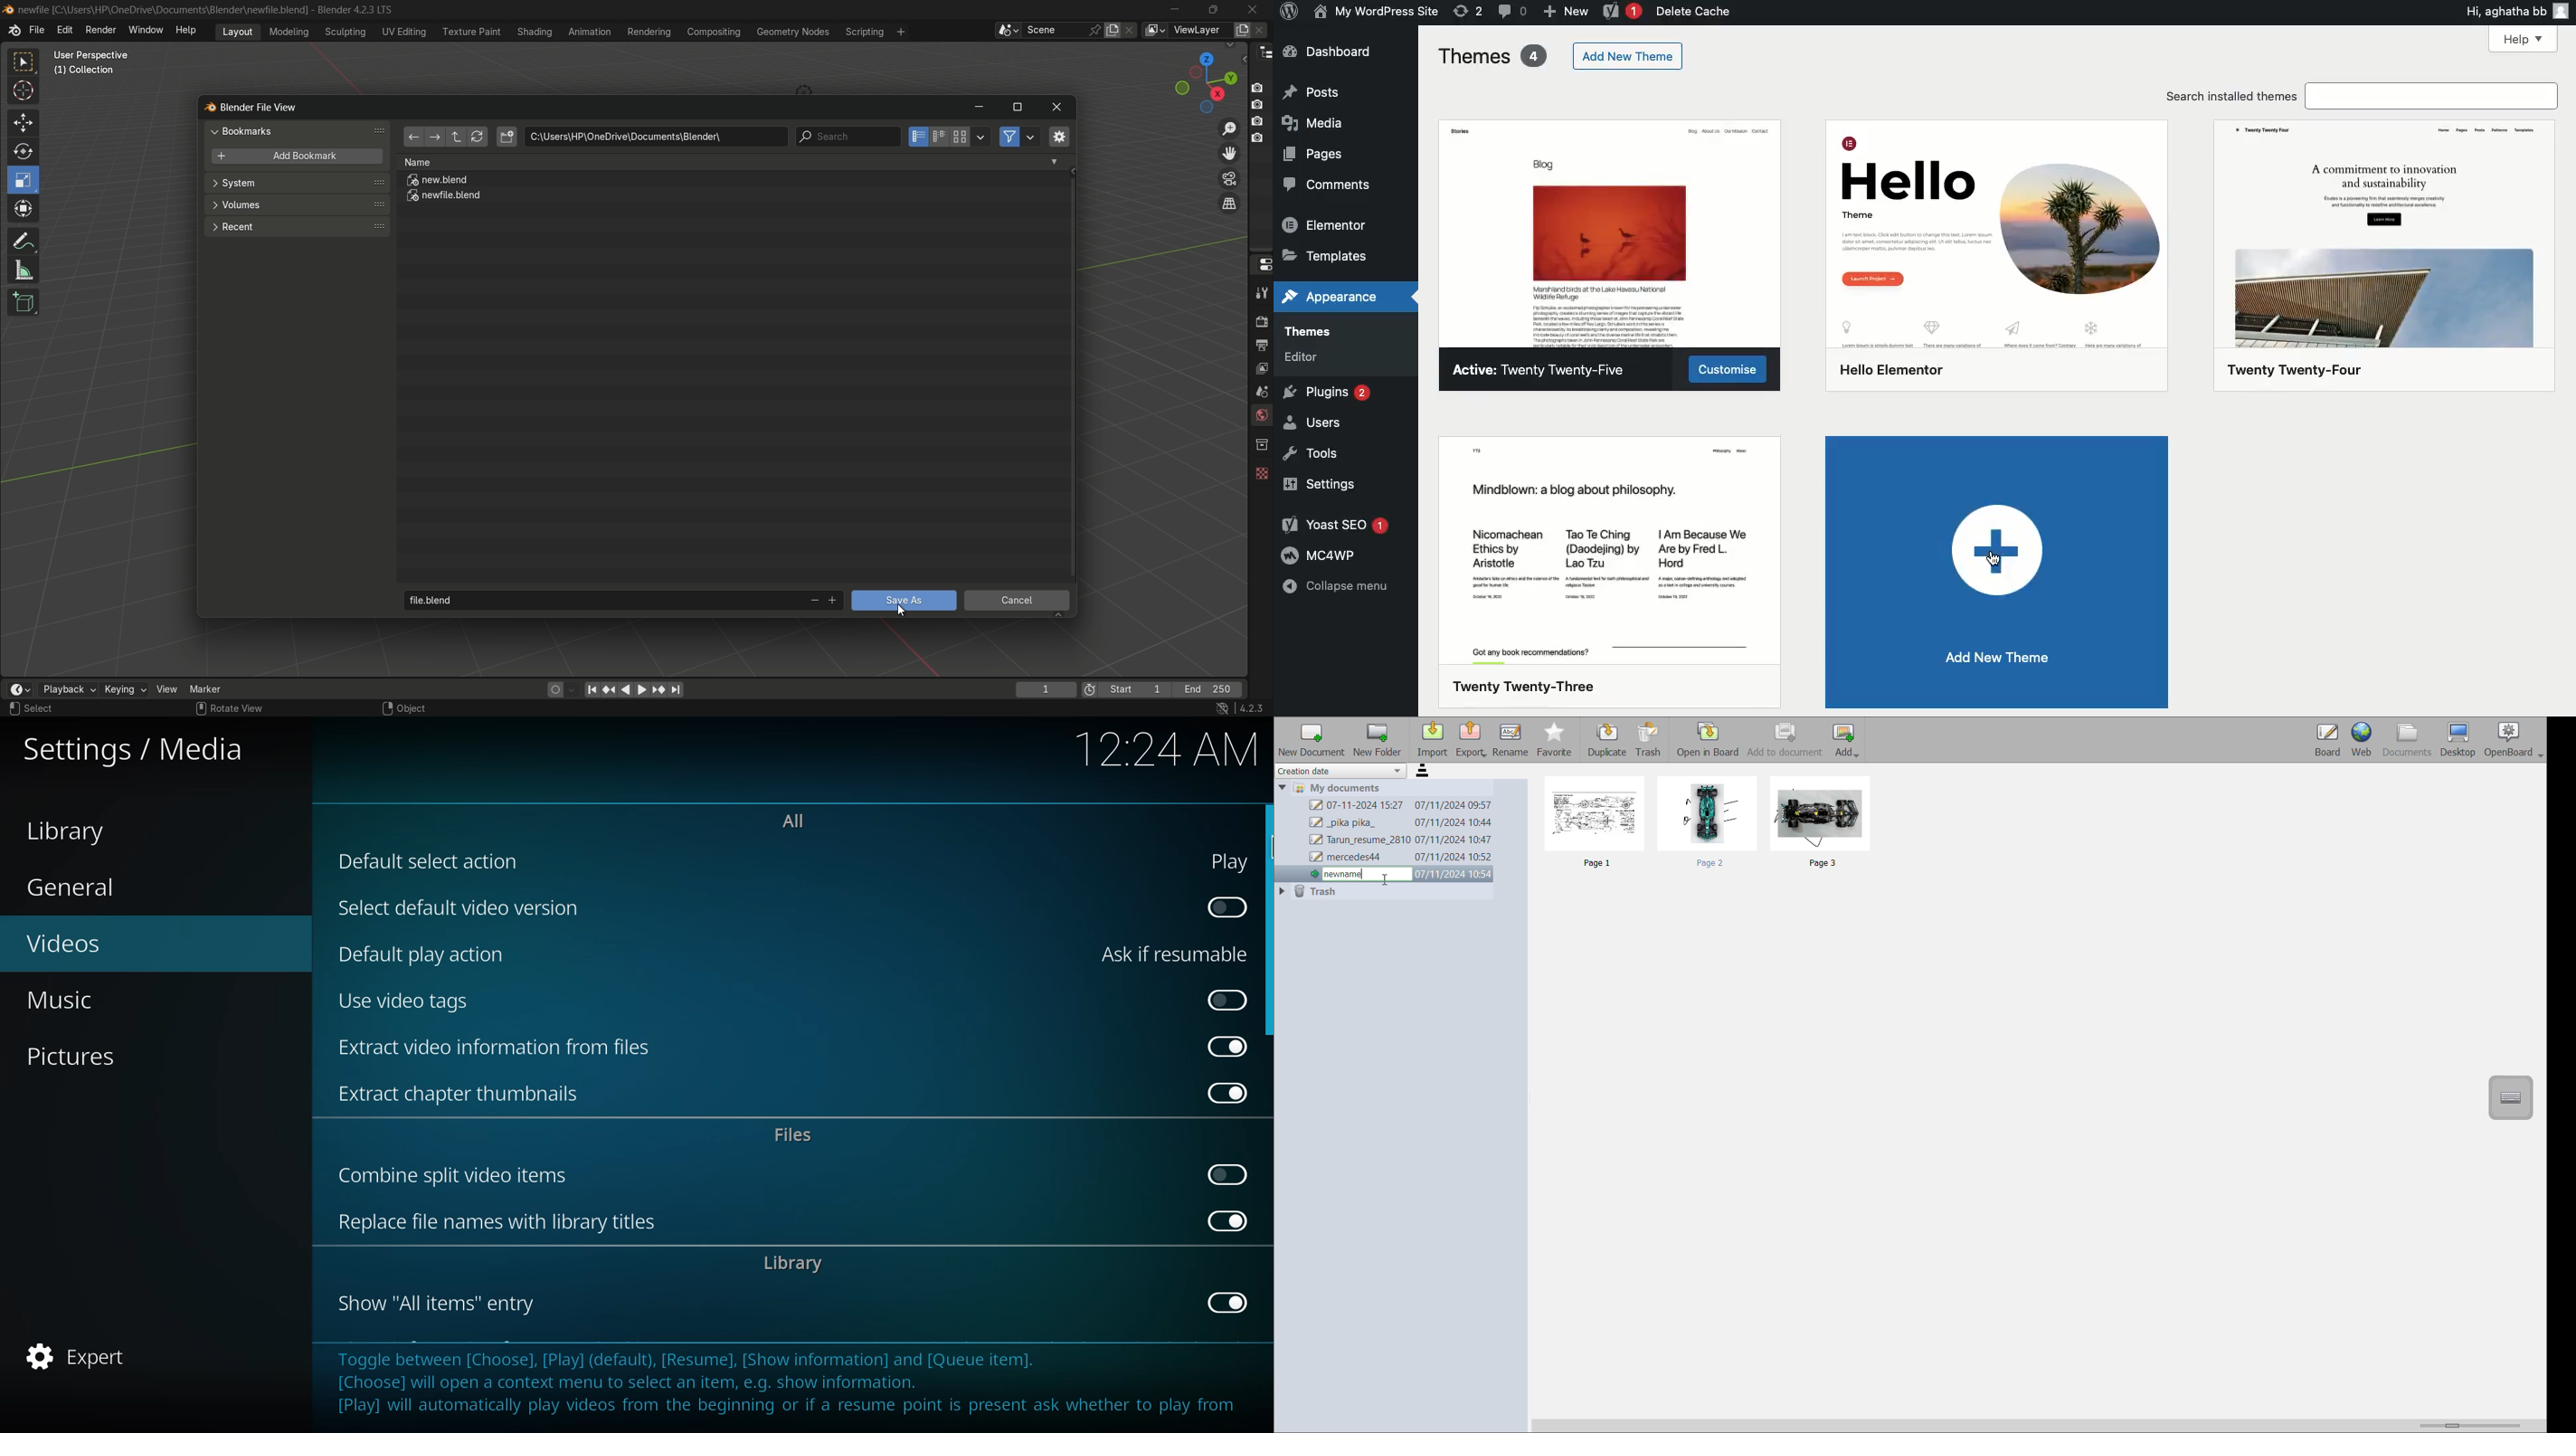 This screenshot has width=2576, height=1456. Describe the element at coordinates (1320, 486) in the screenshot. I see `Settings` at that location.